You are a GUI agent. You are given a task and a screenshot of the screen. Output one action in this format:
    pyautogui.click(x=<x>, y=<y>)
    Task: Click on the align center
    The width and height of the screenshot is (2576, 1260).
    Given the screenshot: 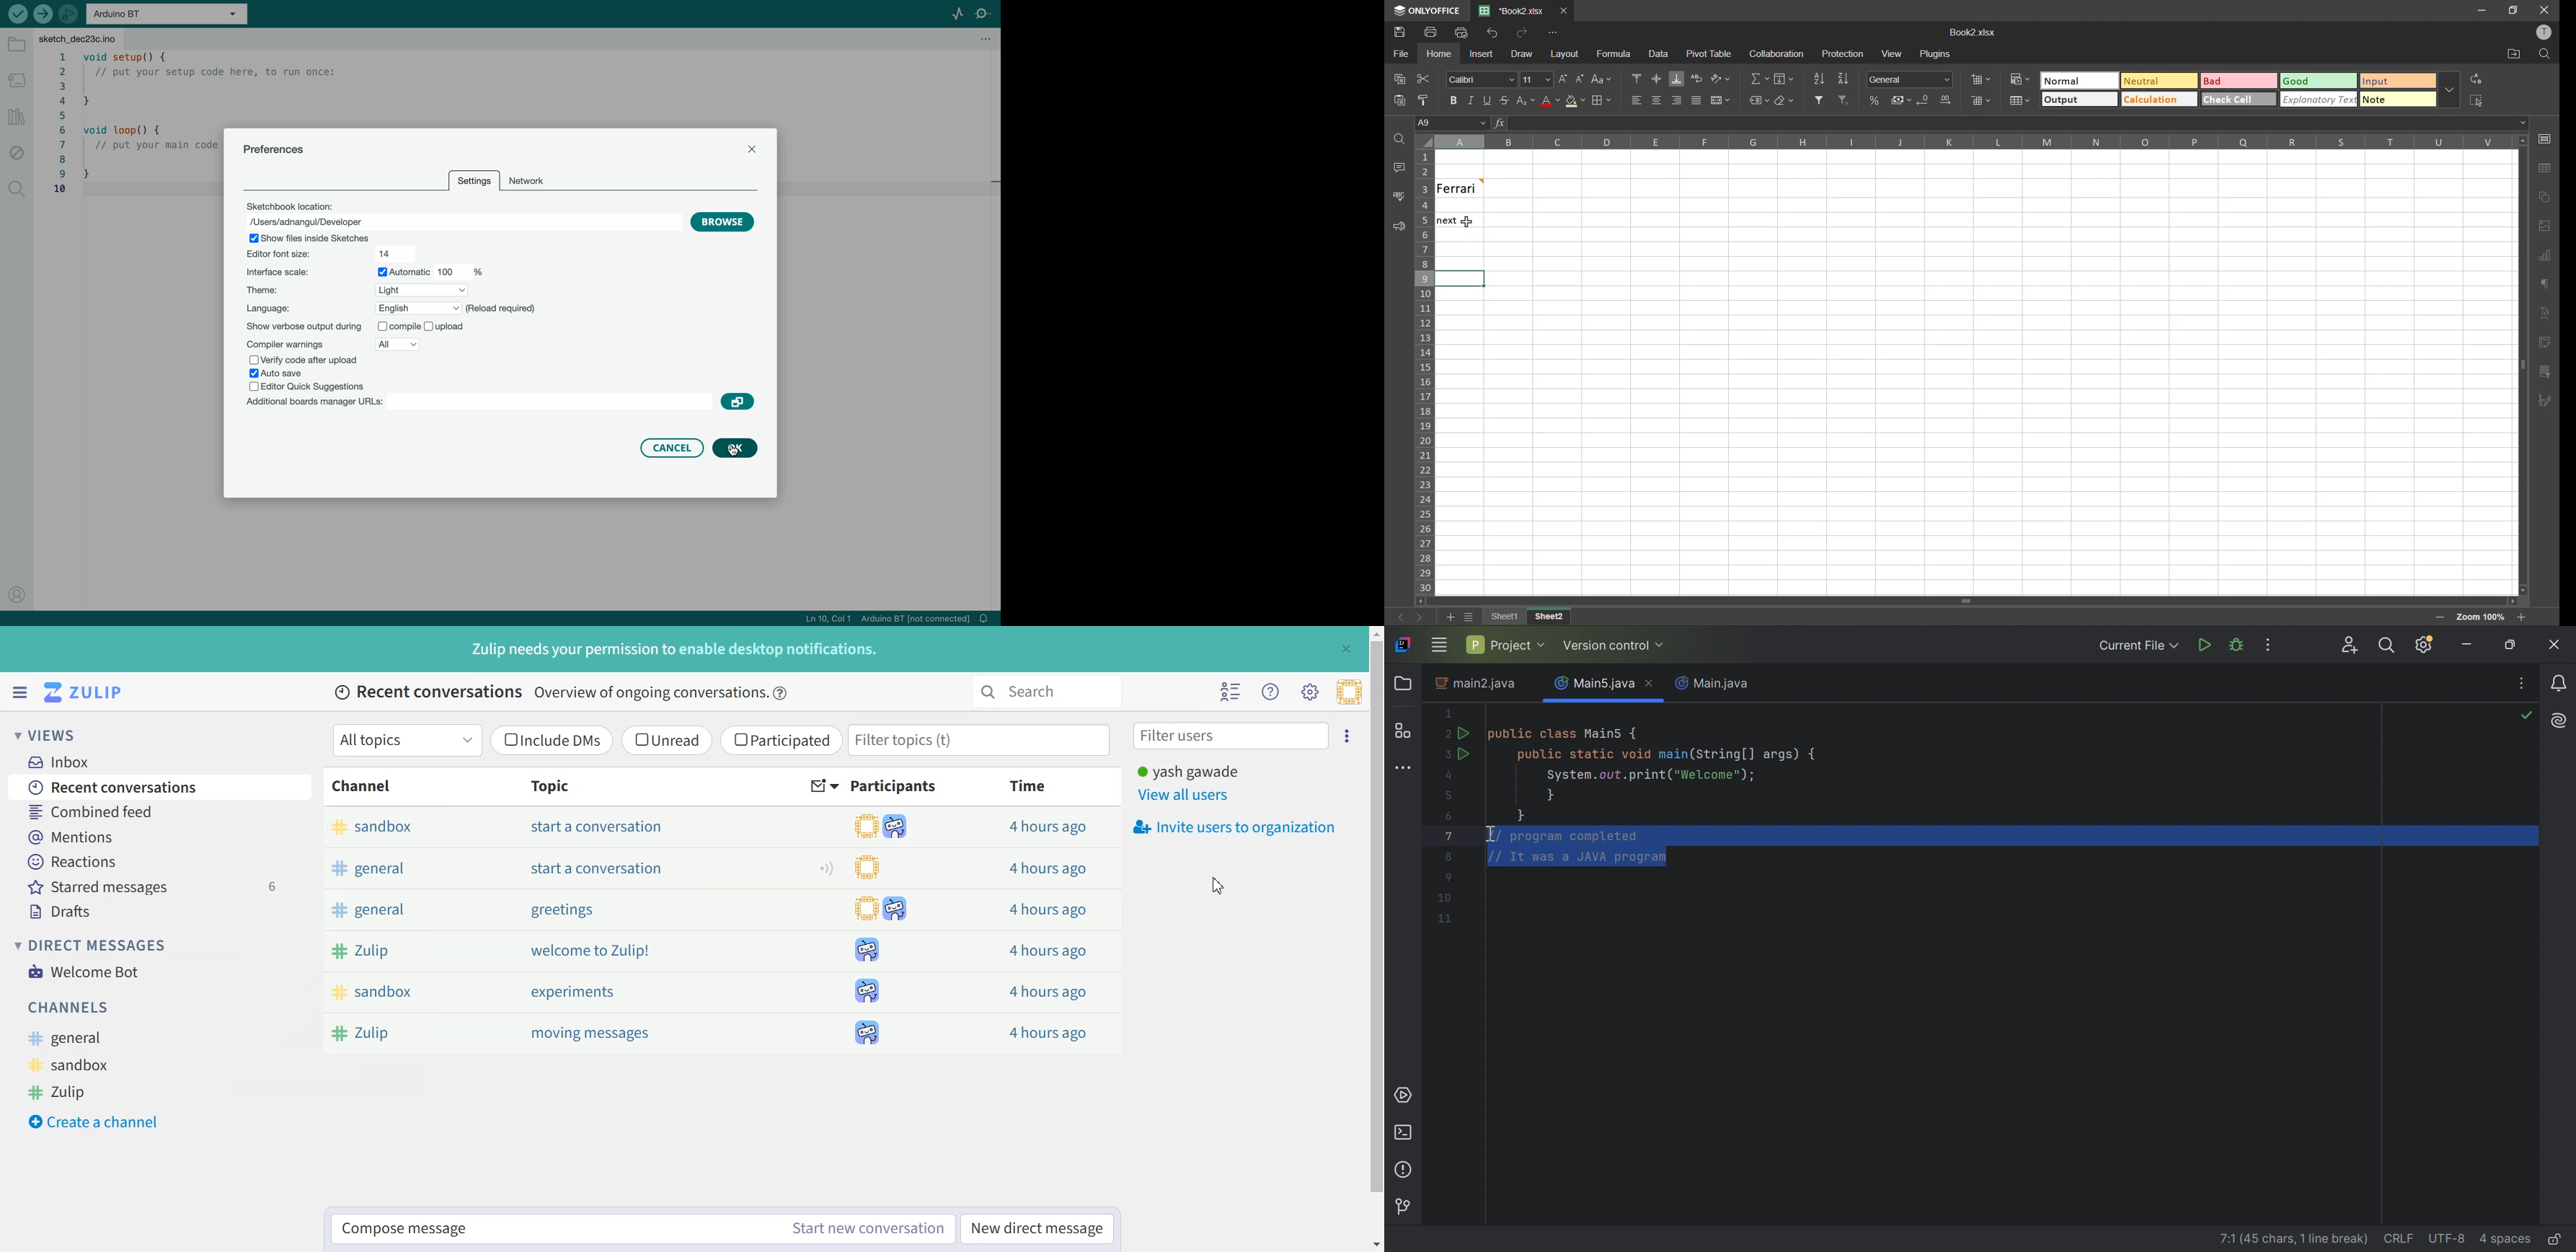 What is the action you would take?
    pyautogui.click(x=1657, y=99)
    